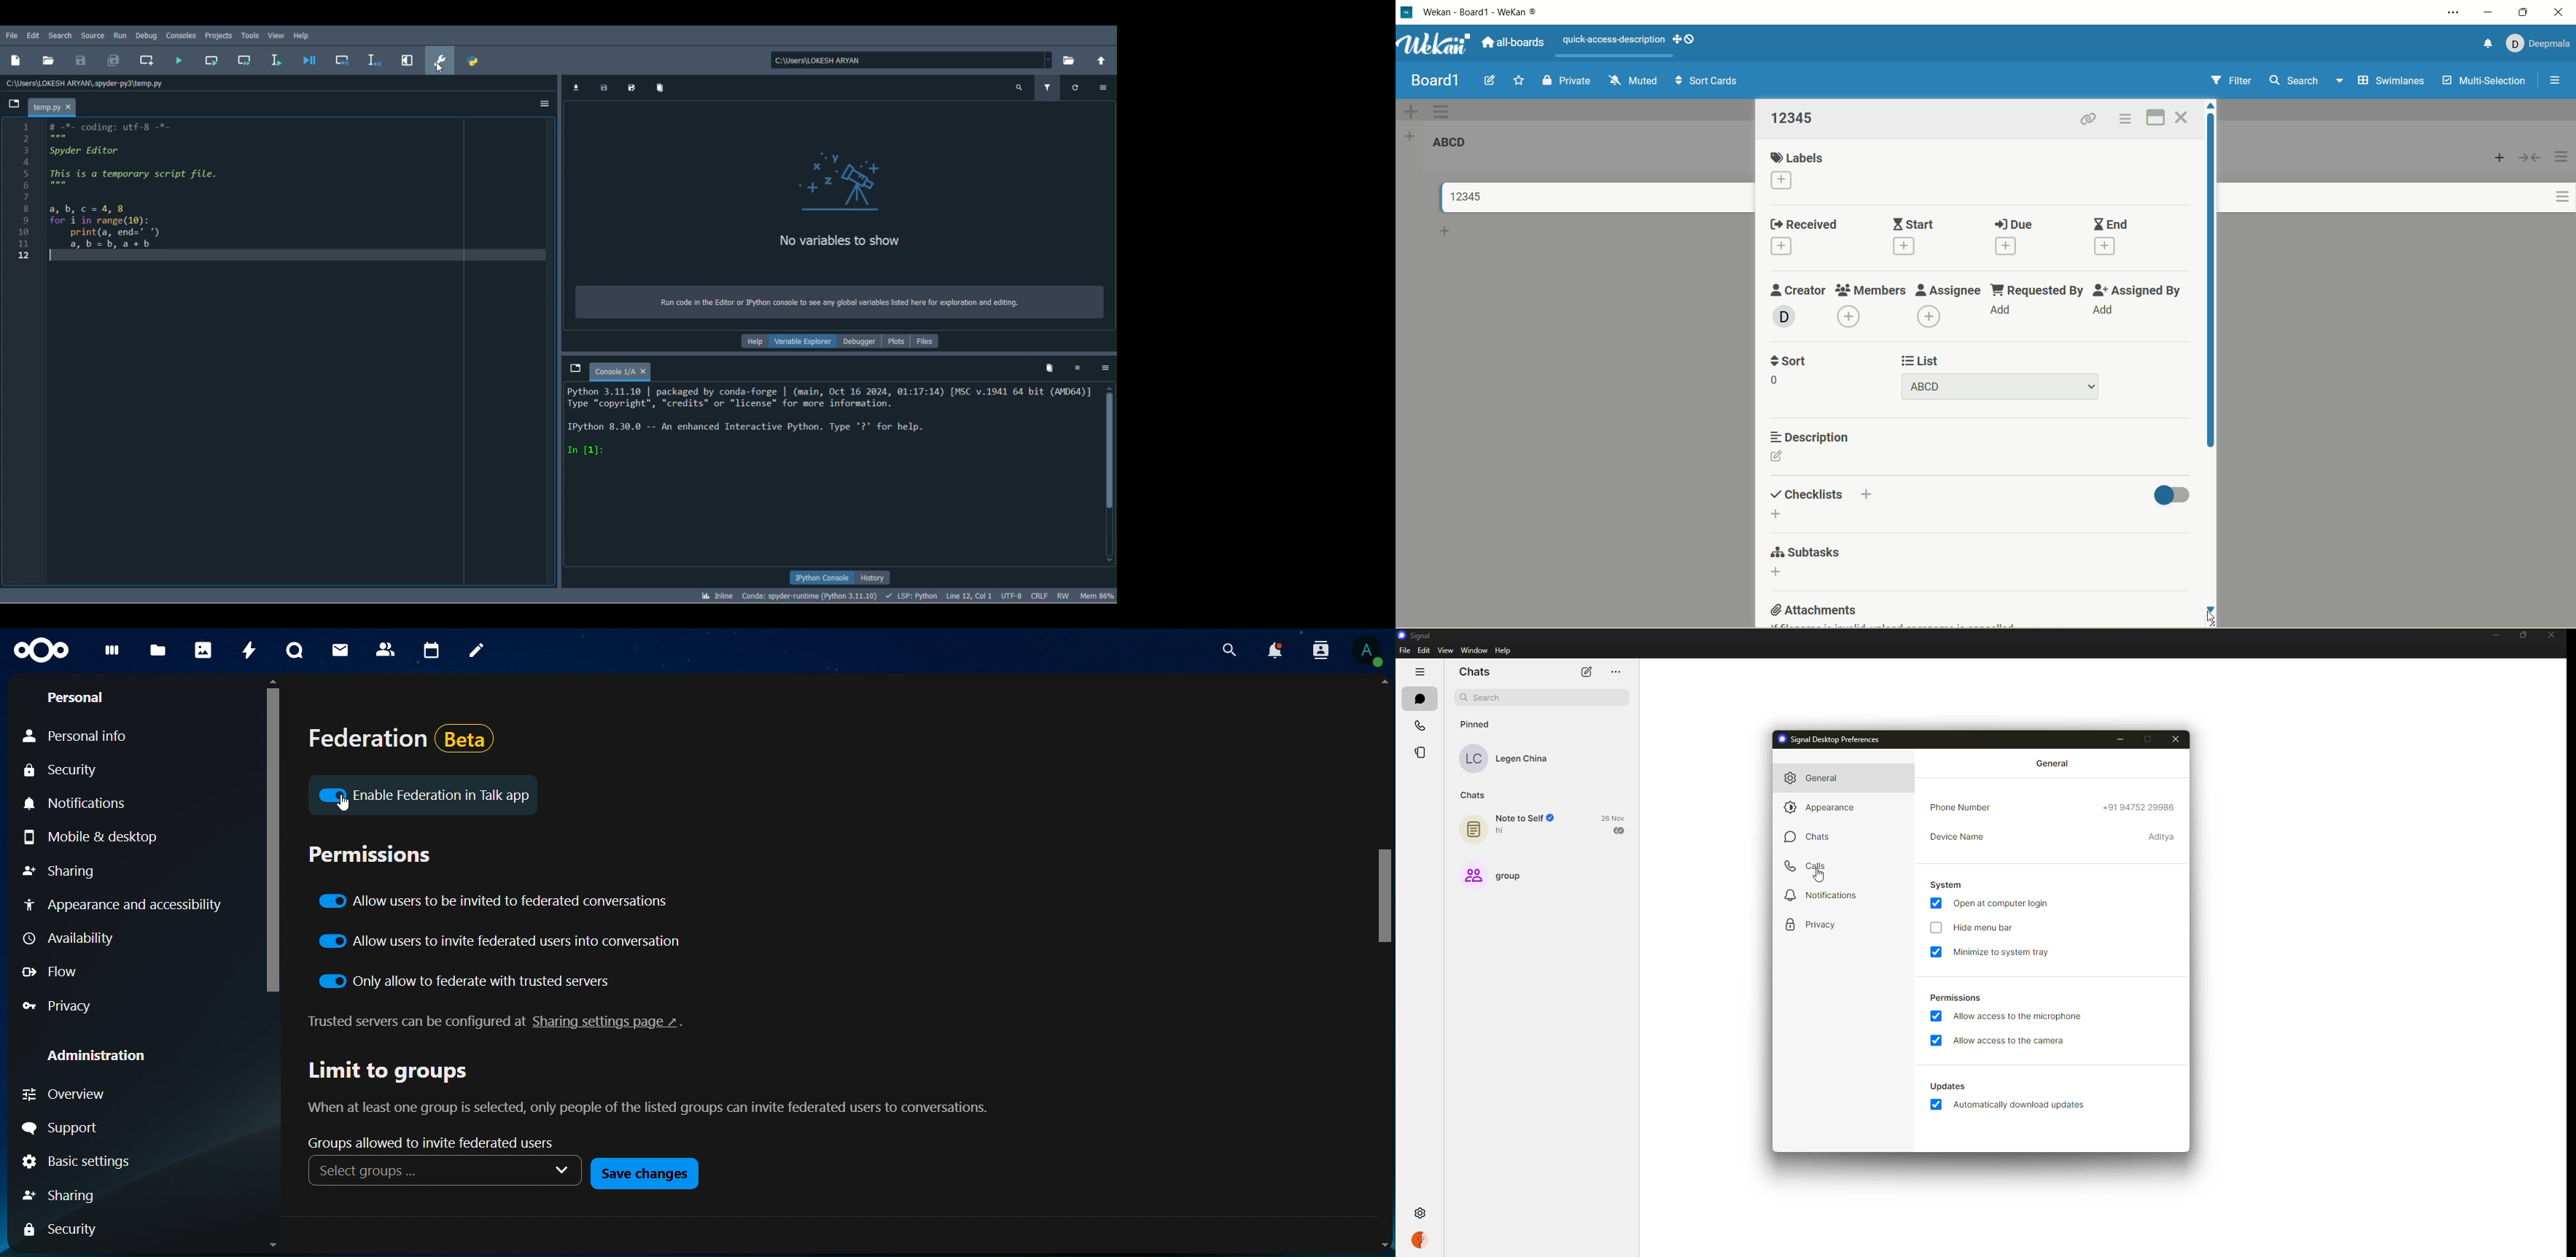  I want to click on close, so click(2177, 740).